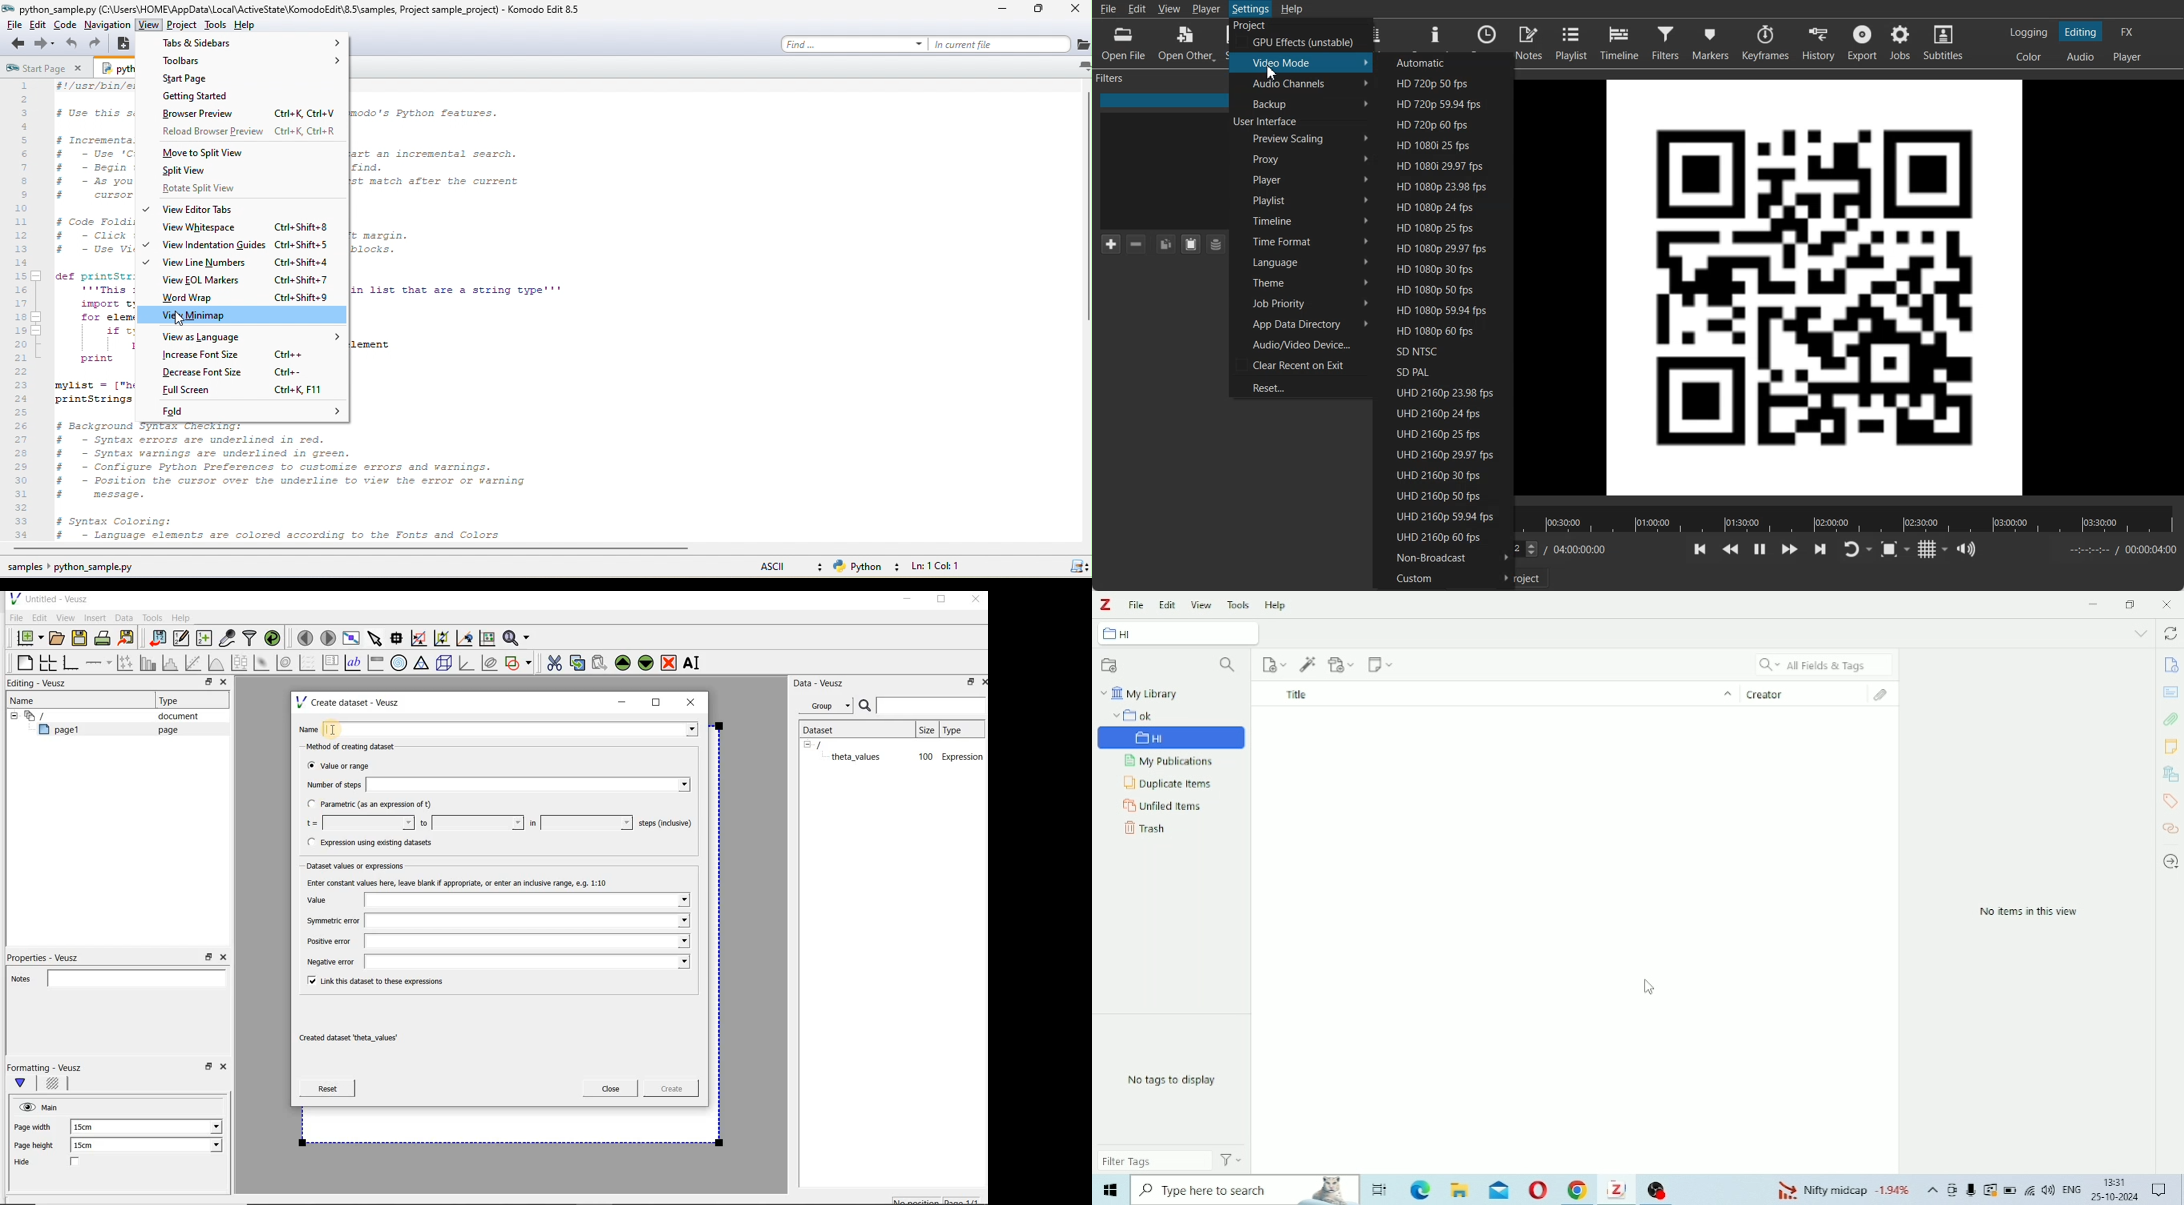 The width and height of the screenshot is (2184, 1232). What do you see at coordinates (2031, 913) in the screenshot?
I see `No items in this view` at bounding box center [2031, 913].